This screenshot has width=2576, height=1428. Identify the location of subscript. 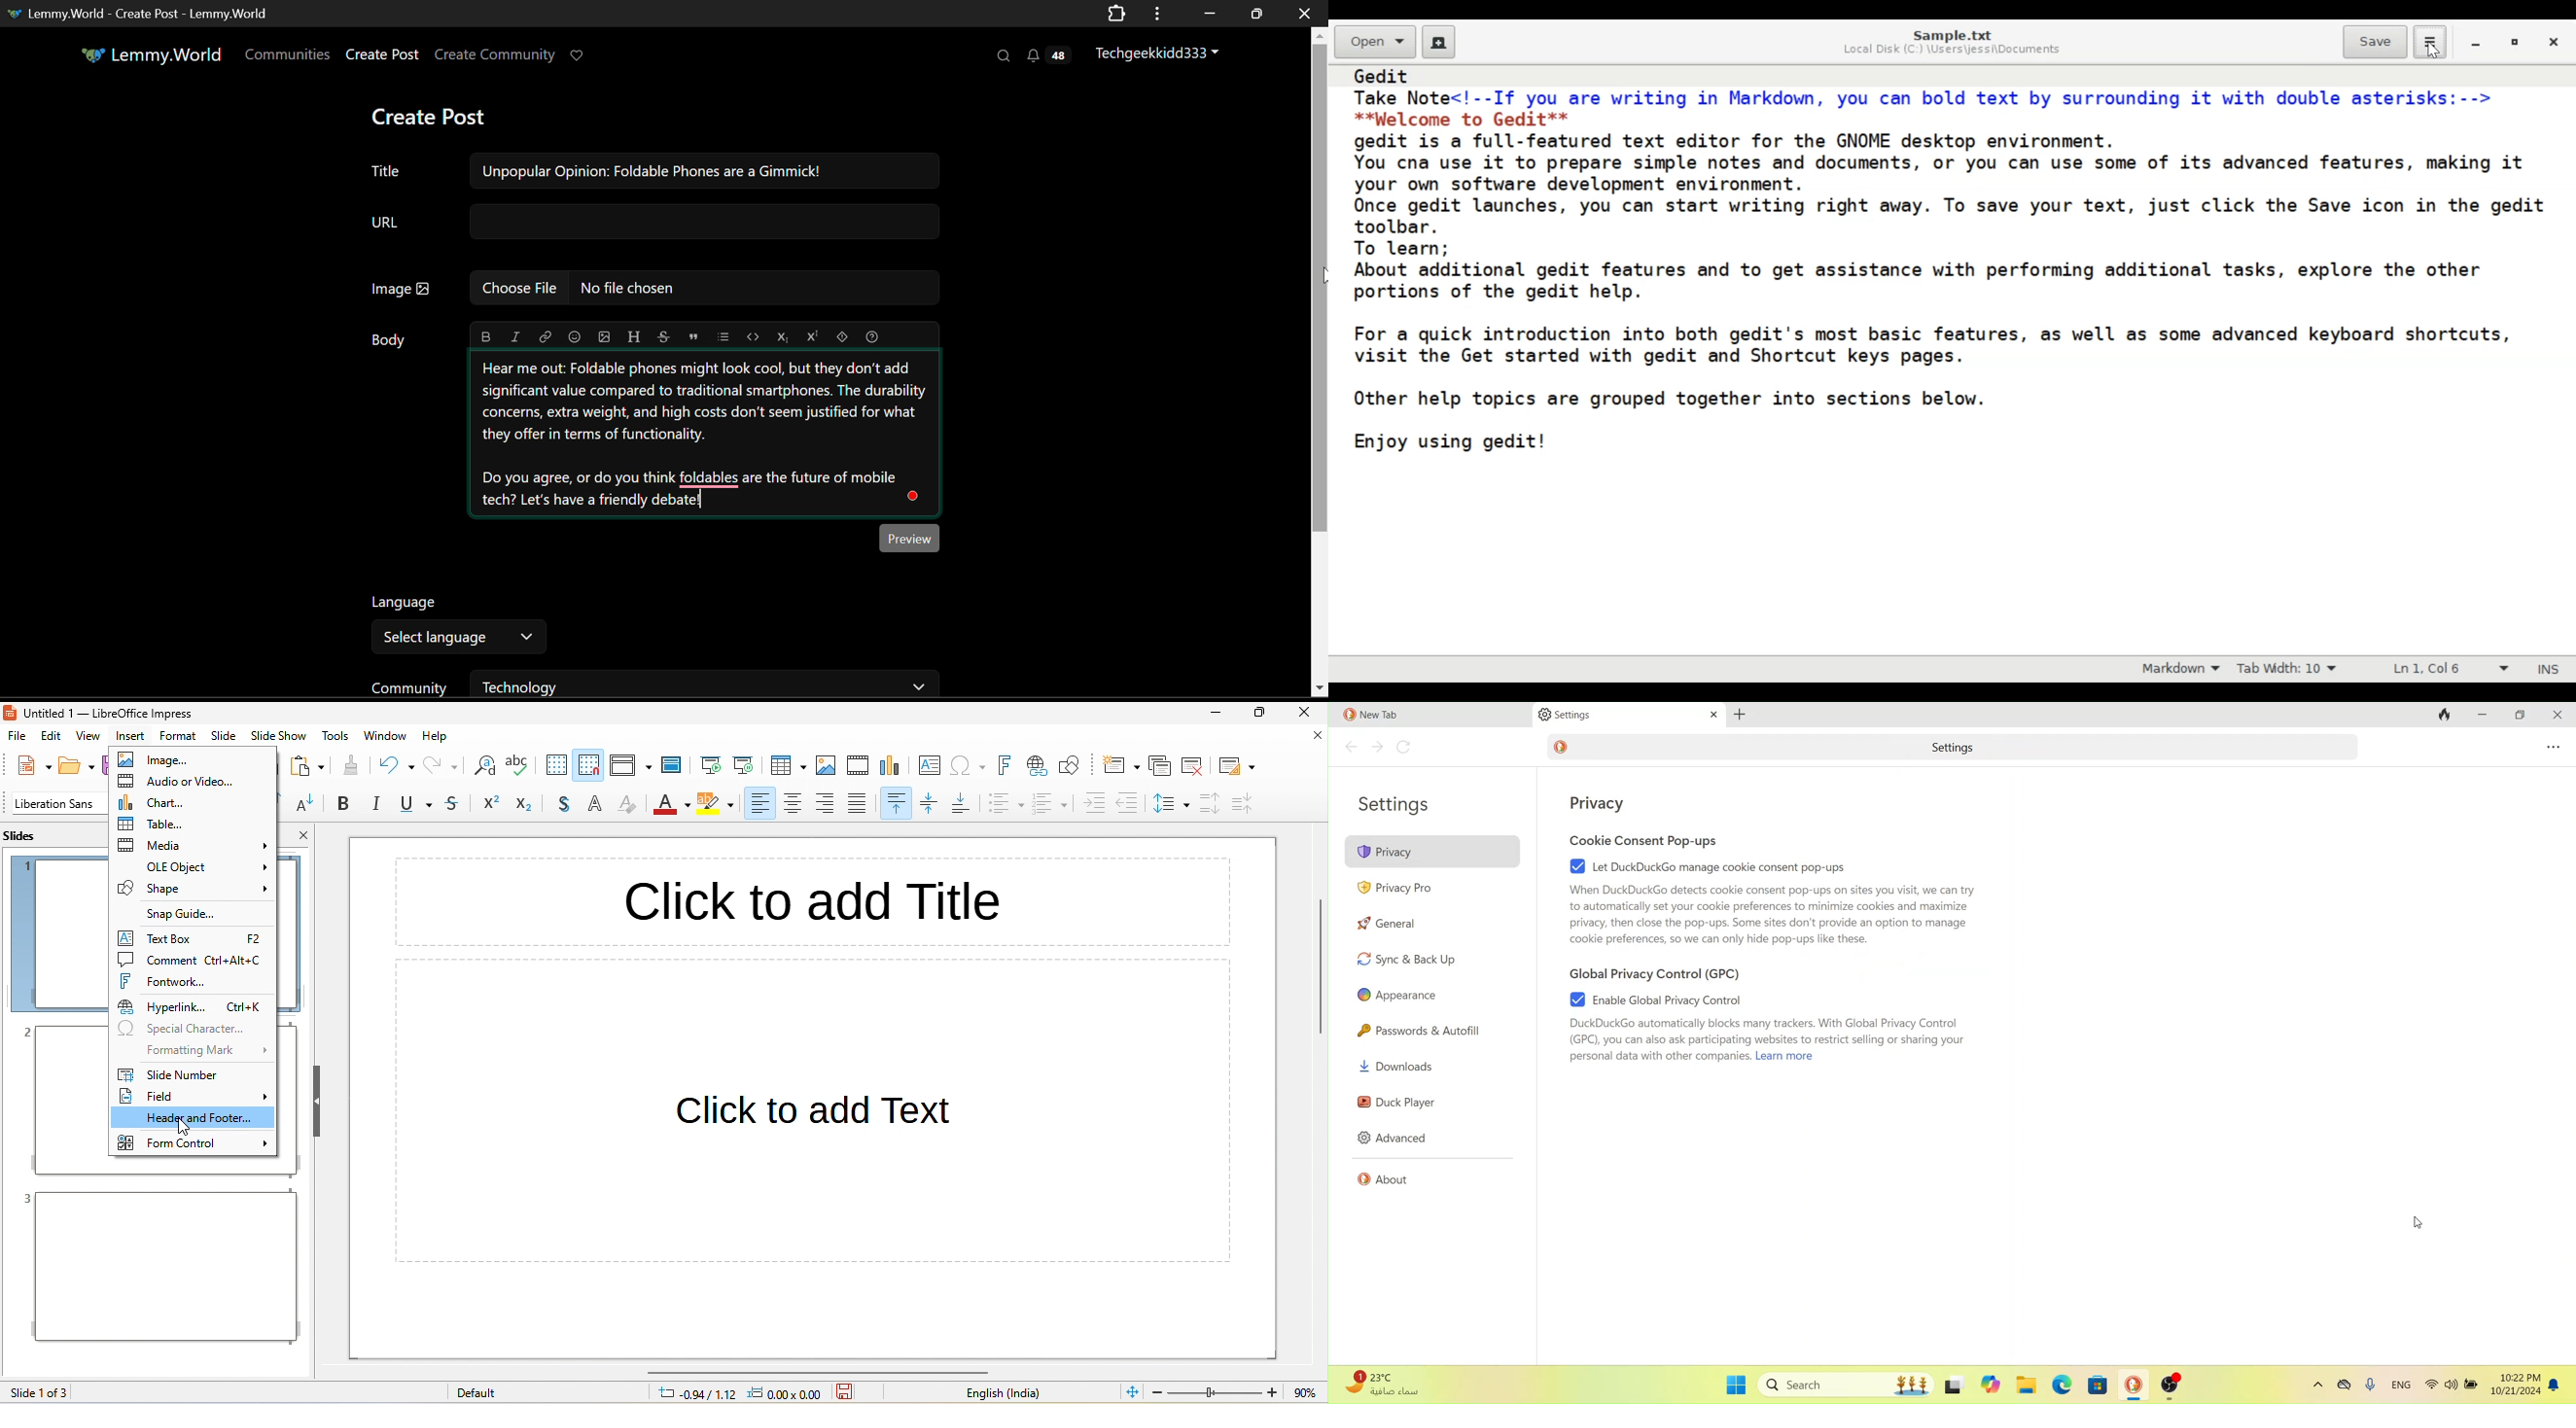
(530, 805).